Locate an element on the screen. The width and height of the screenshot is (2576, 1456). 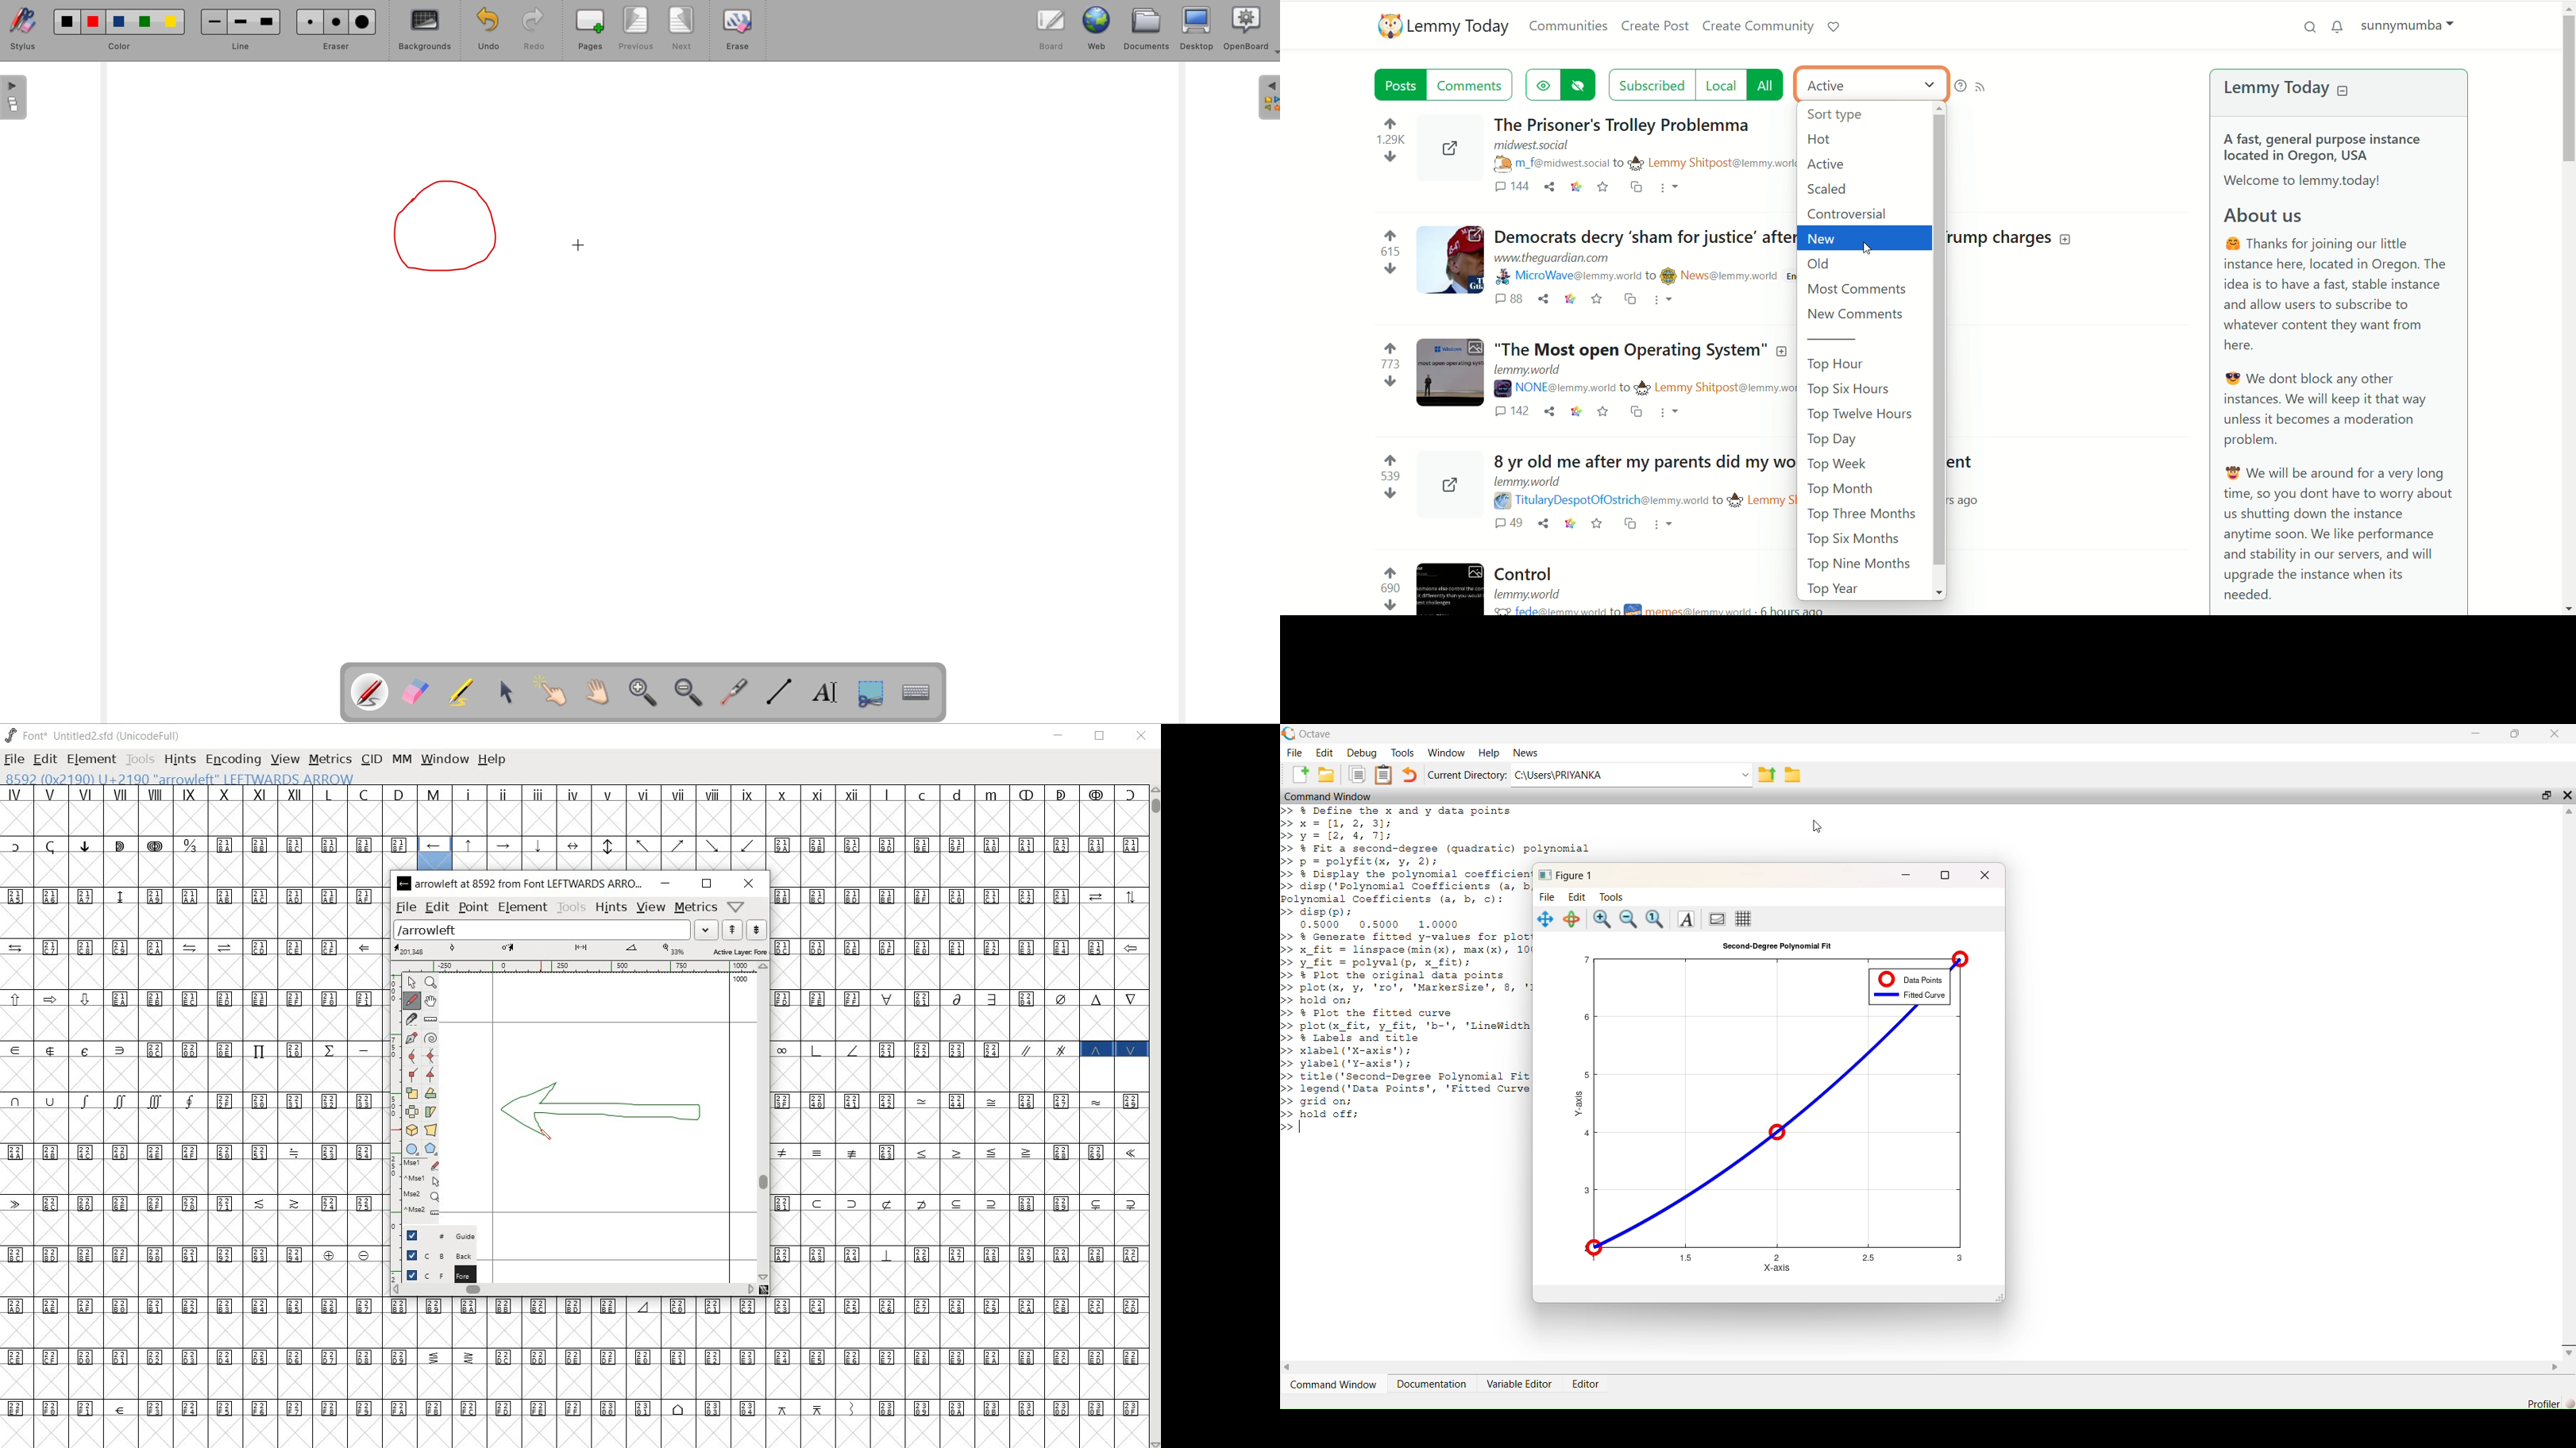
measure a distance, angle between points is located at coordinates (430, 1021).